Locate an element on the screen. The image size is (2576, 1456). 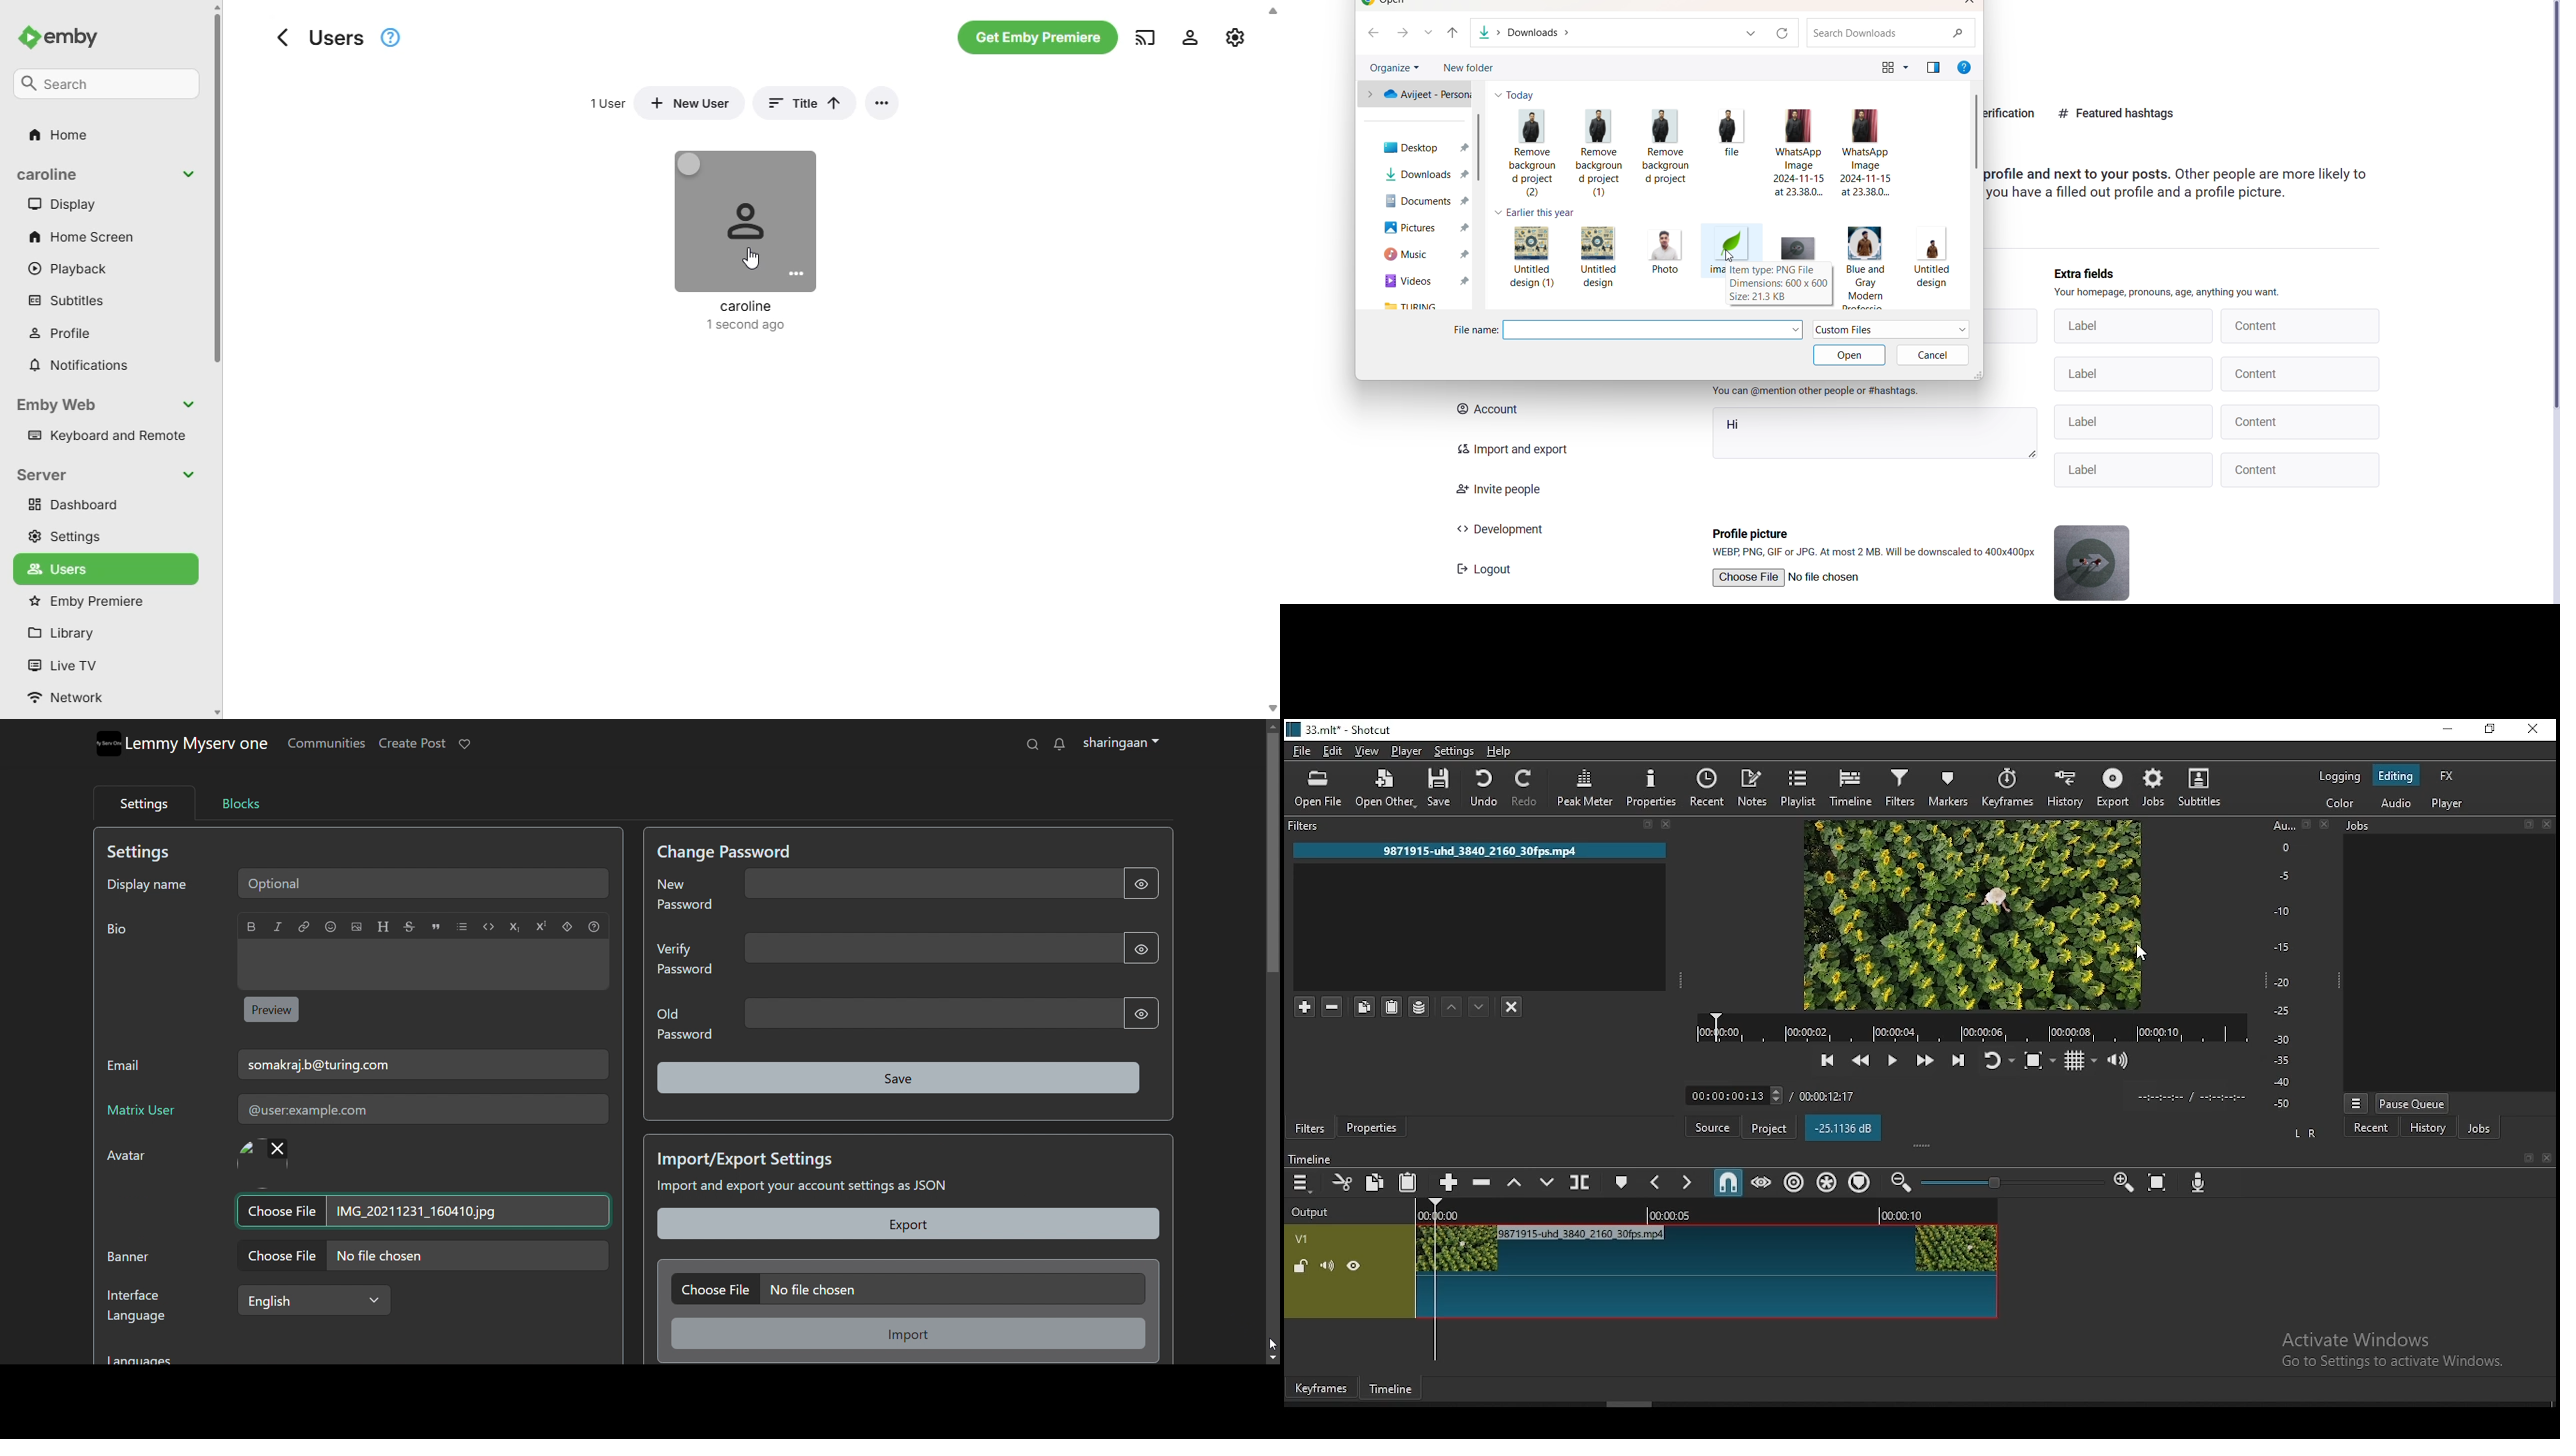
close window is located at coordinates (2535, 730).